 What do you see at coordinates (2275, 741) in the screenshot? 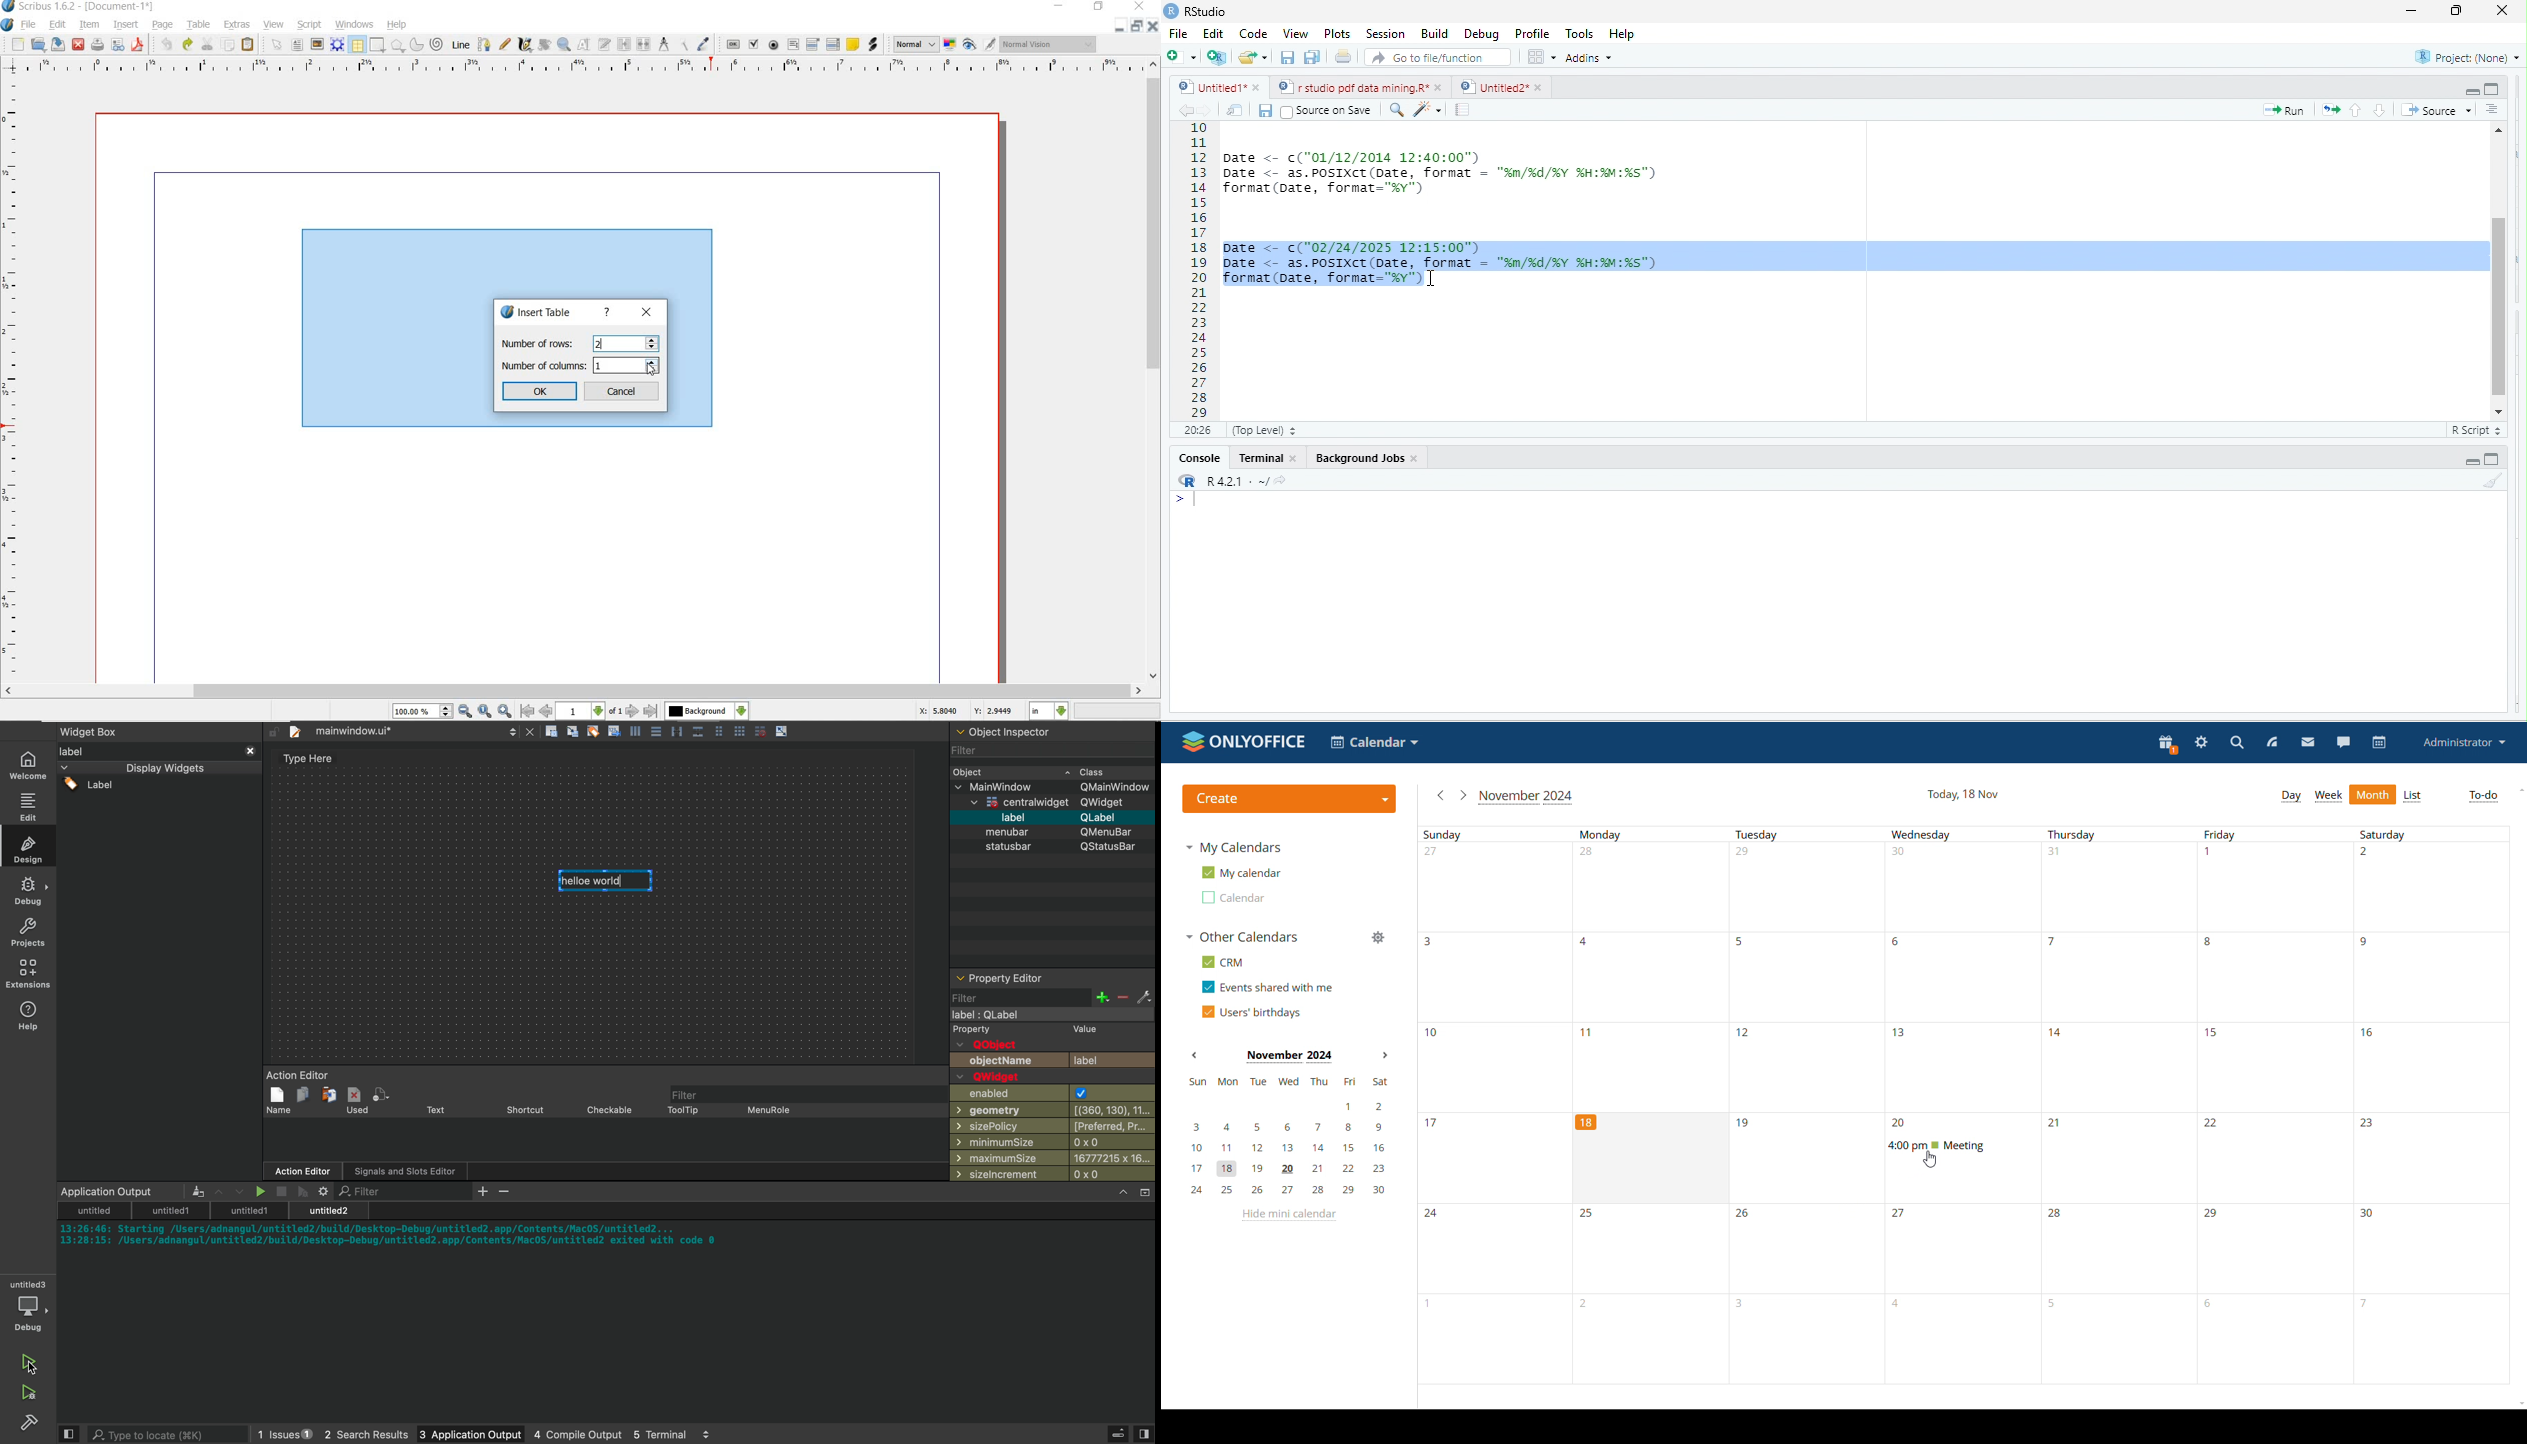
I see `feed` at bounding box center [2275, 741].